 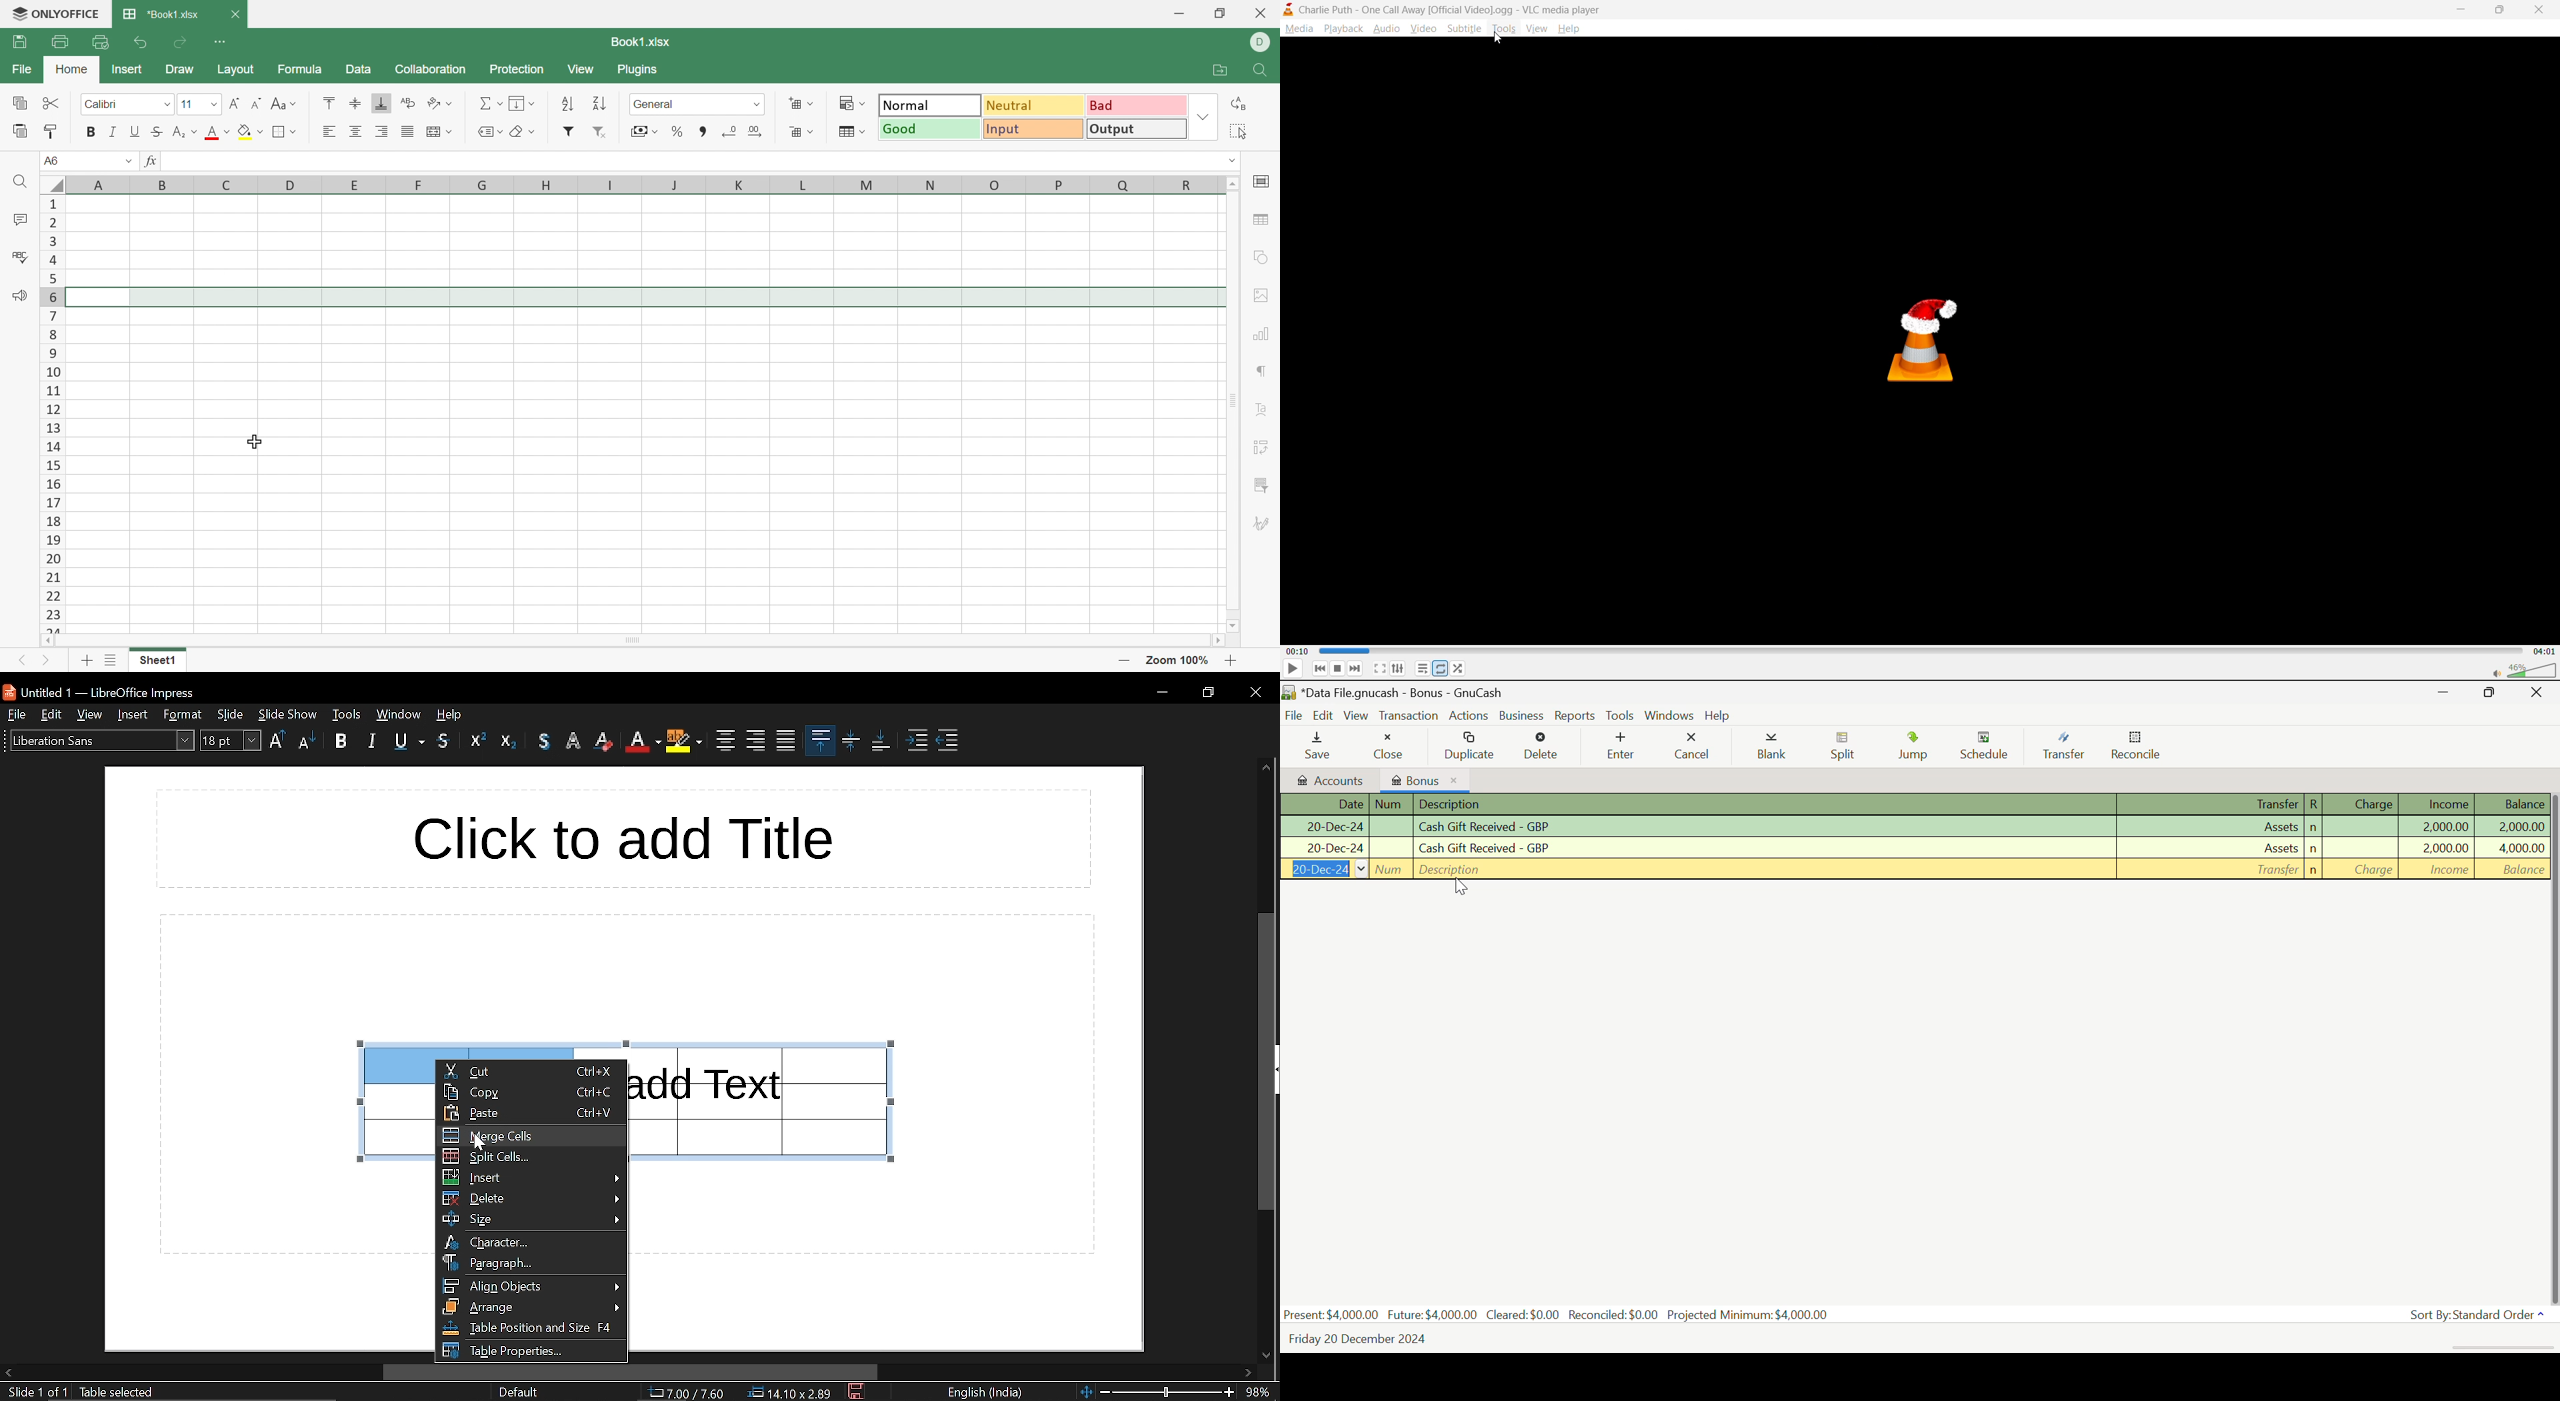 What do you see at coordinates (655, 105) in the screenshot?
I see `General` at bounding box center [655, 105].